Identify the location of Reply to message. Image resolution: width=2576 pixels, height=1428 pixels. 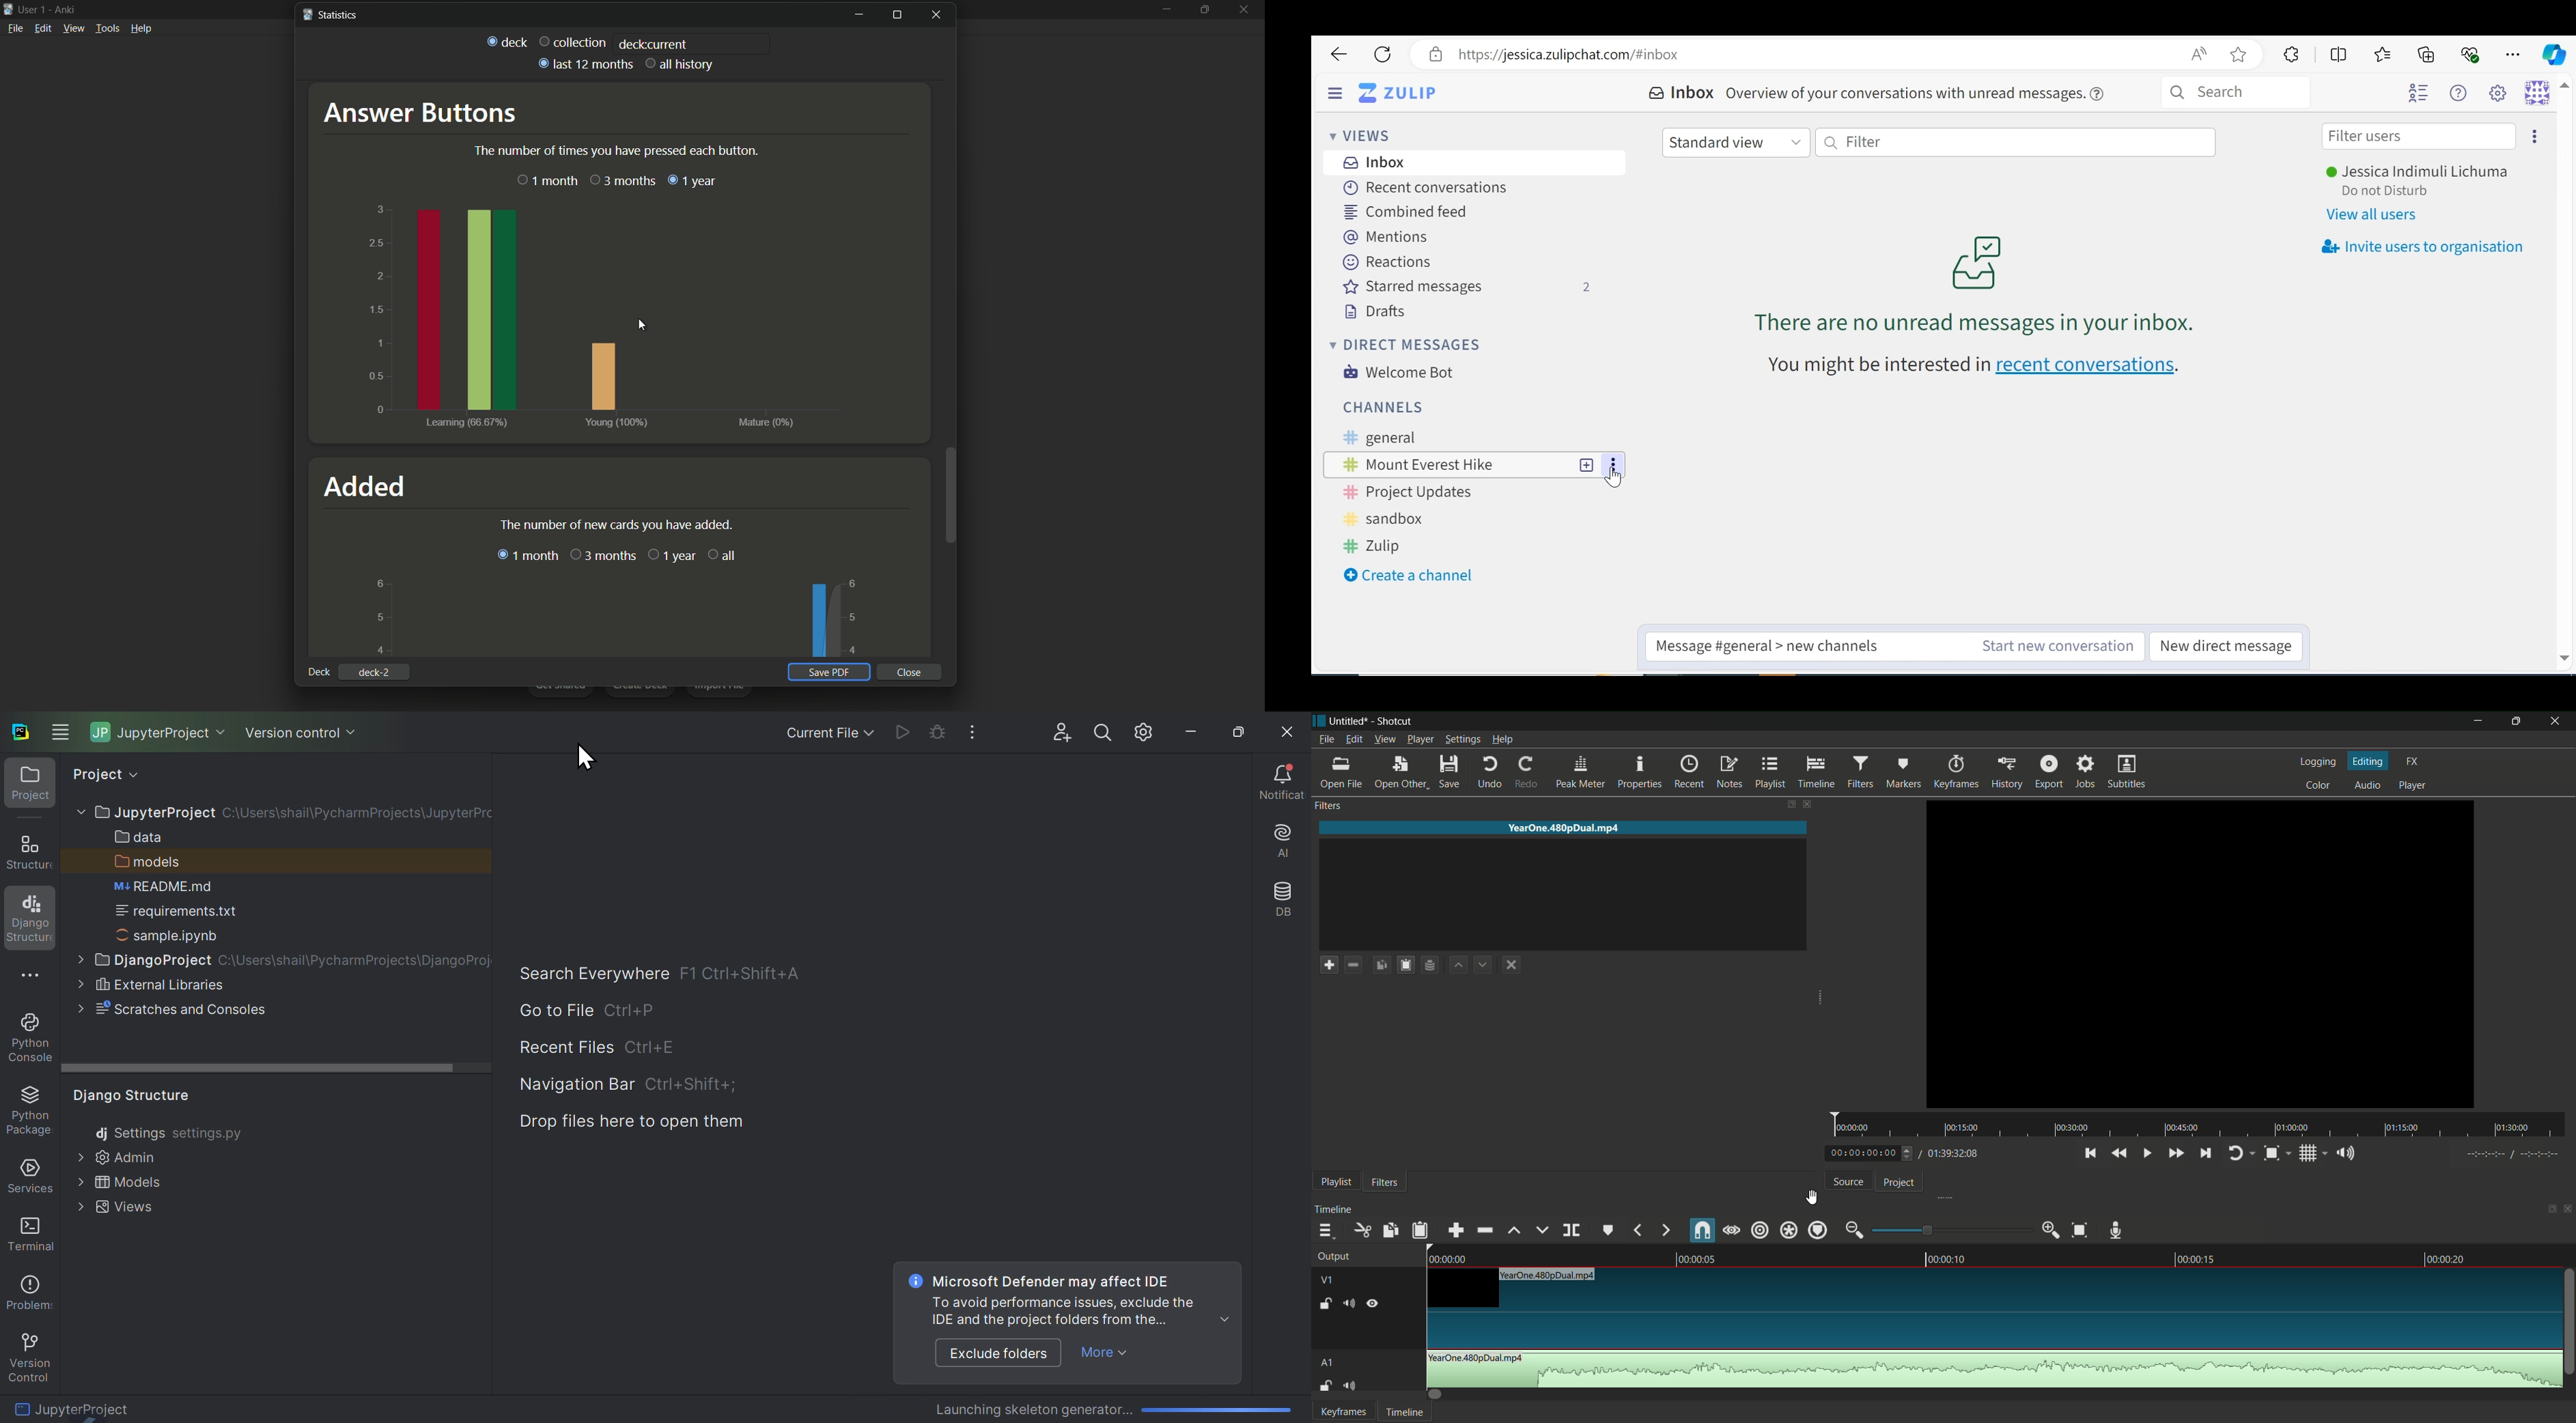
(1770, 645).